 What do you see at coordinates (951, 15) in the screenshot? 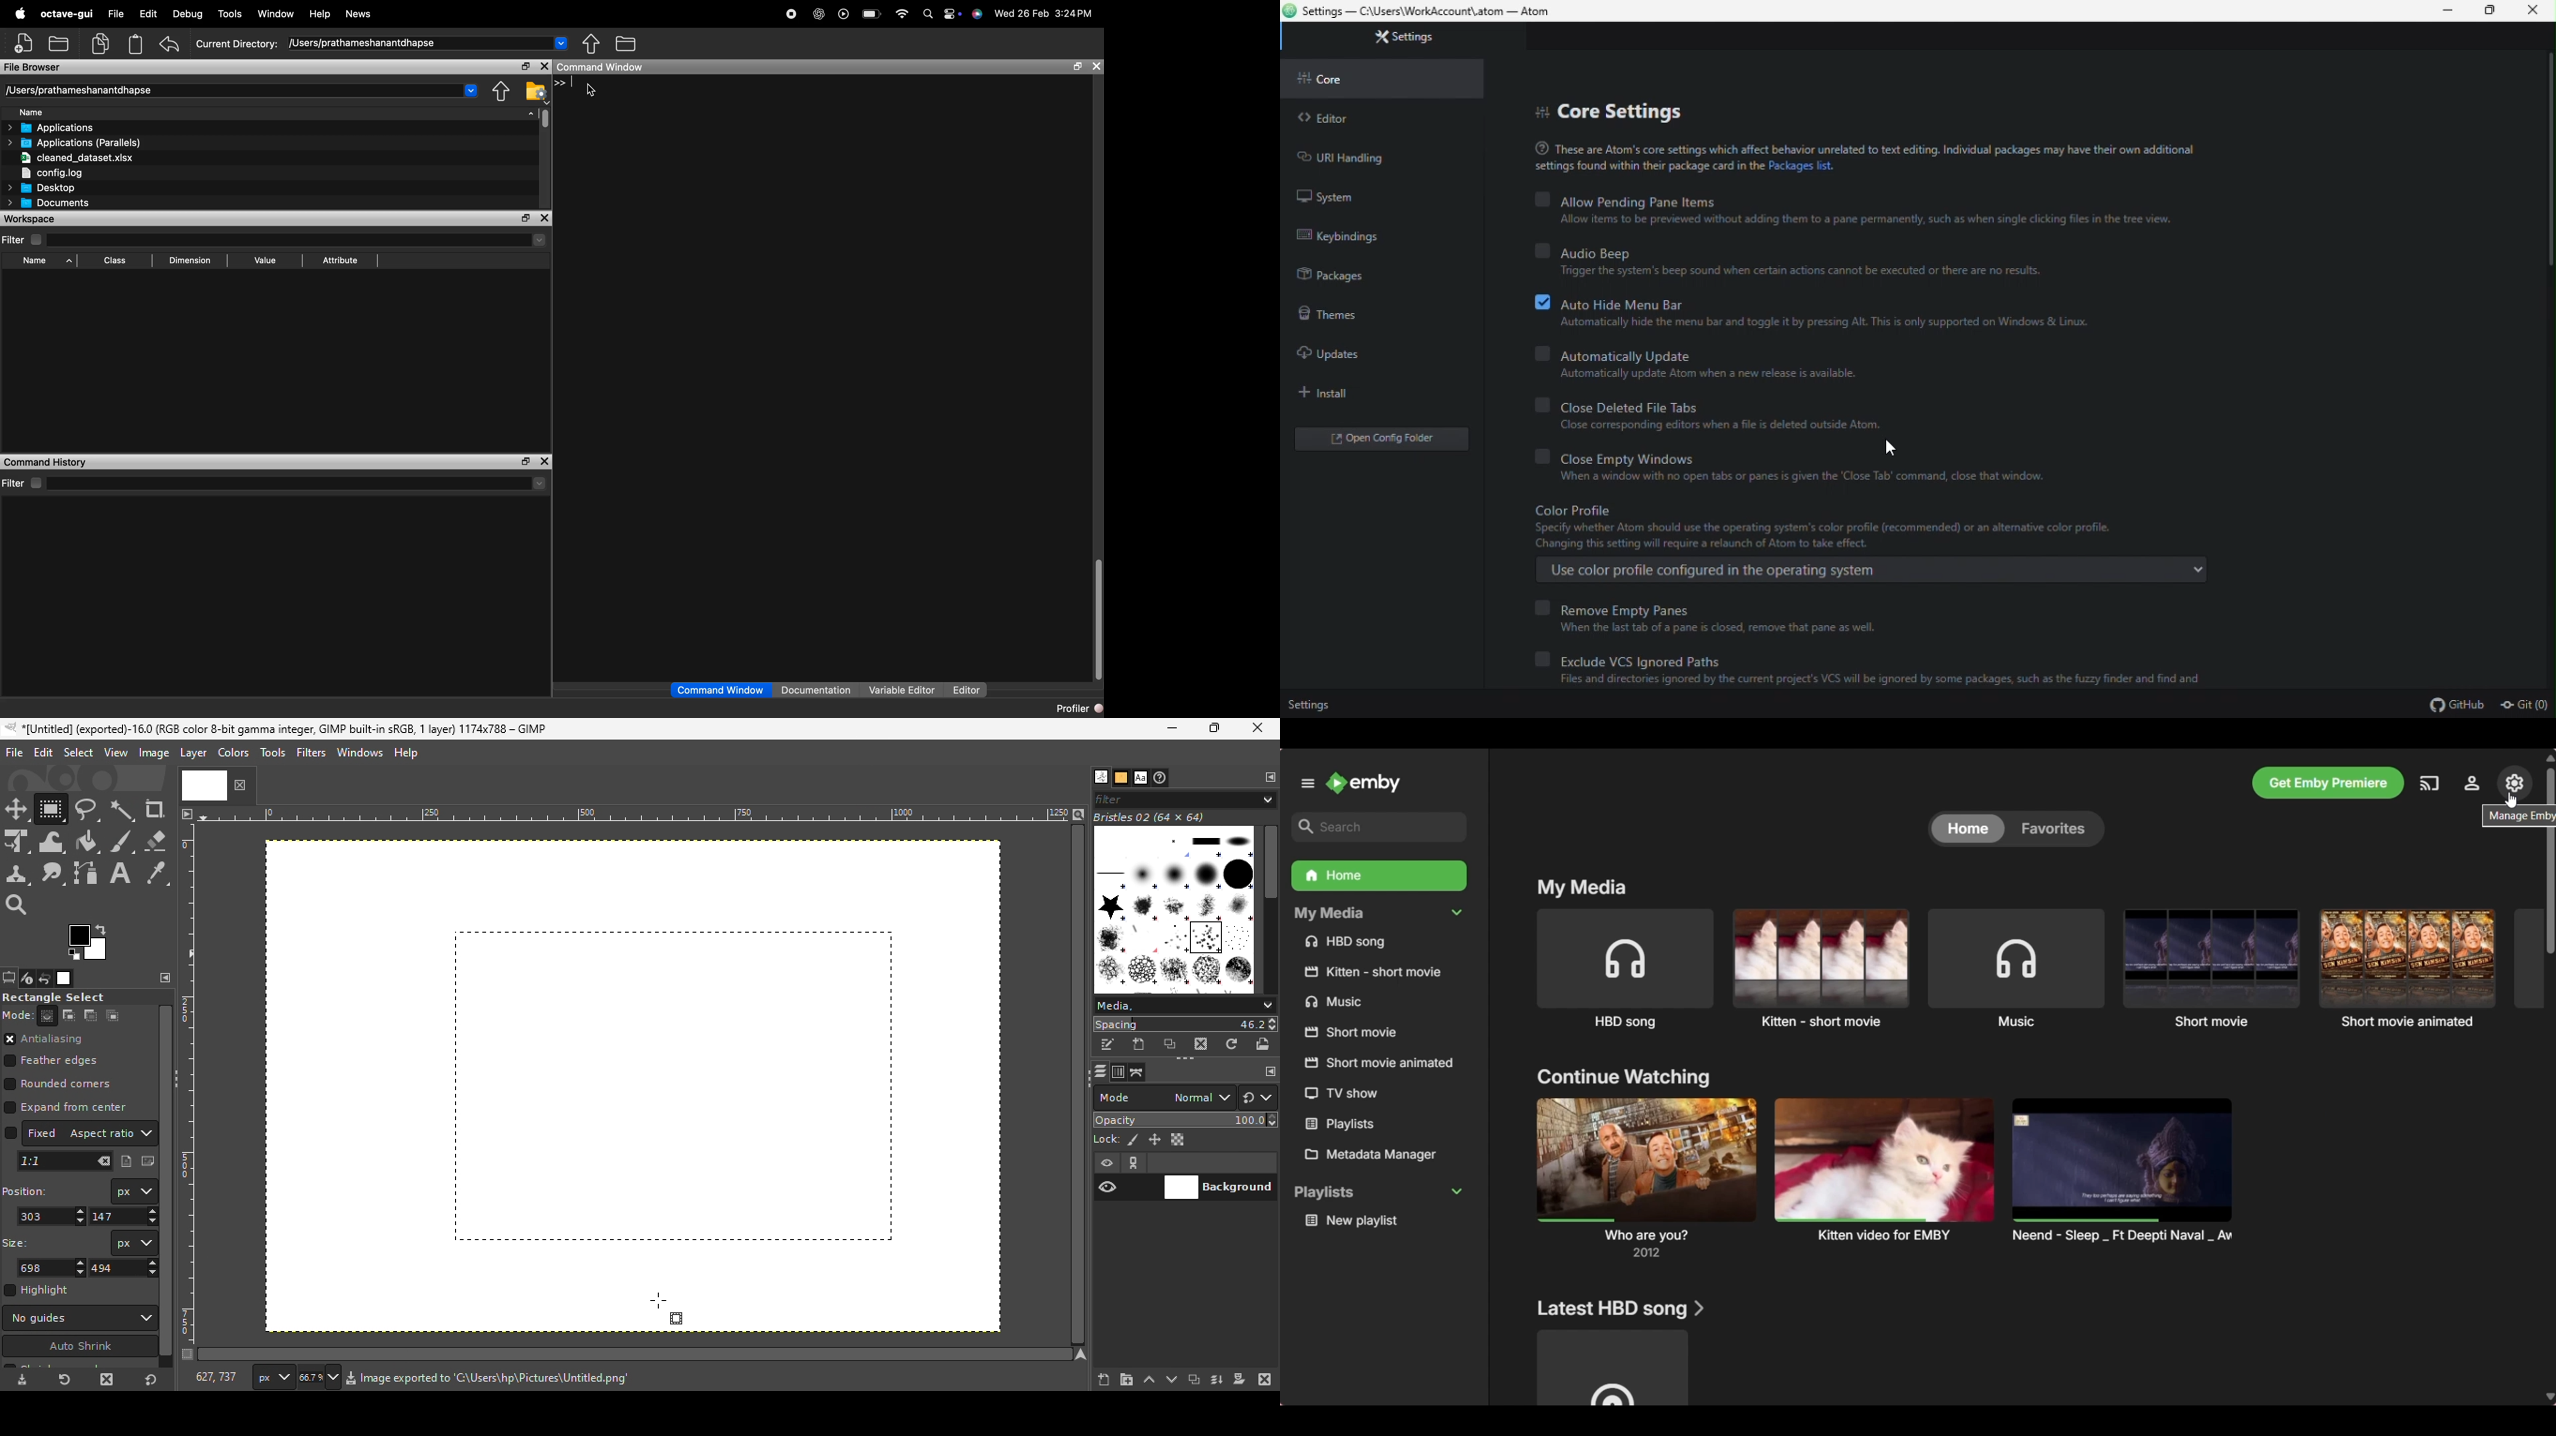
I see `control center` at bounding box center [951, 15].